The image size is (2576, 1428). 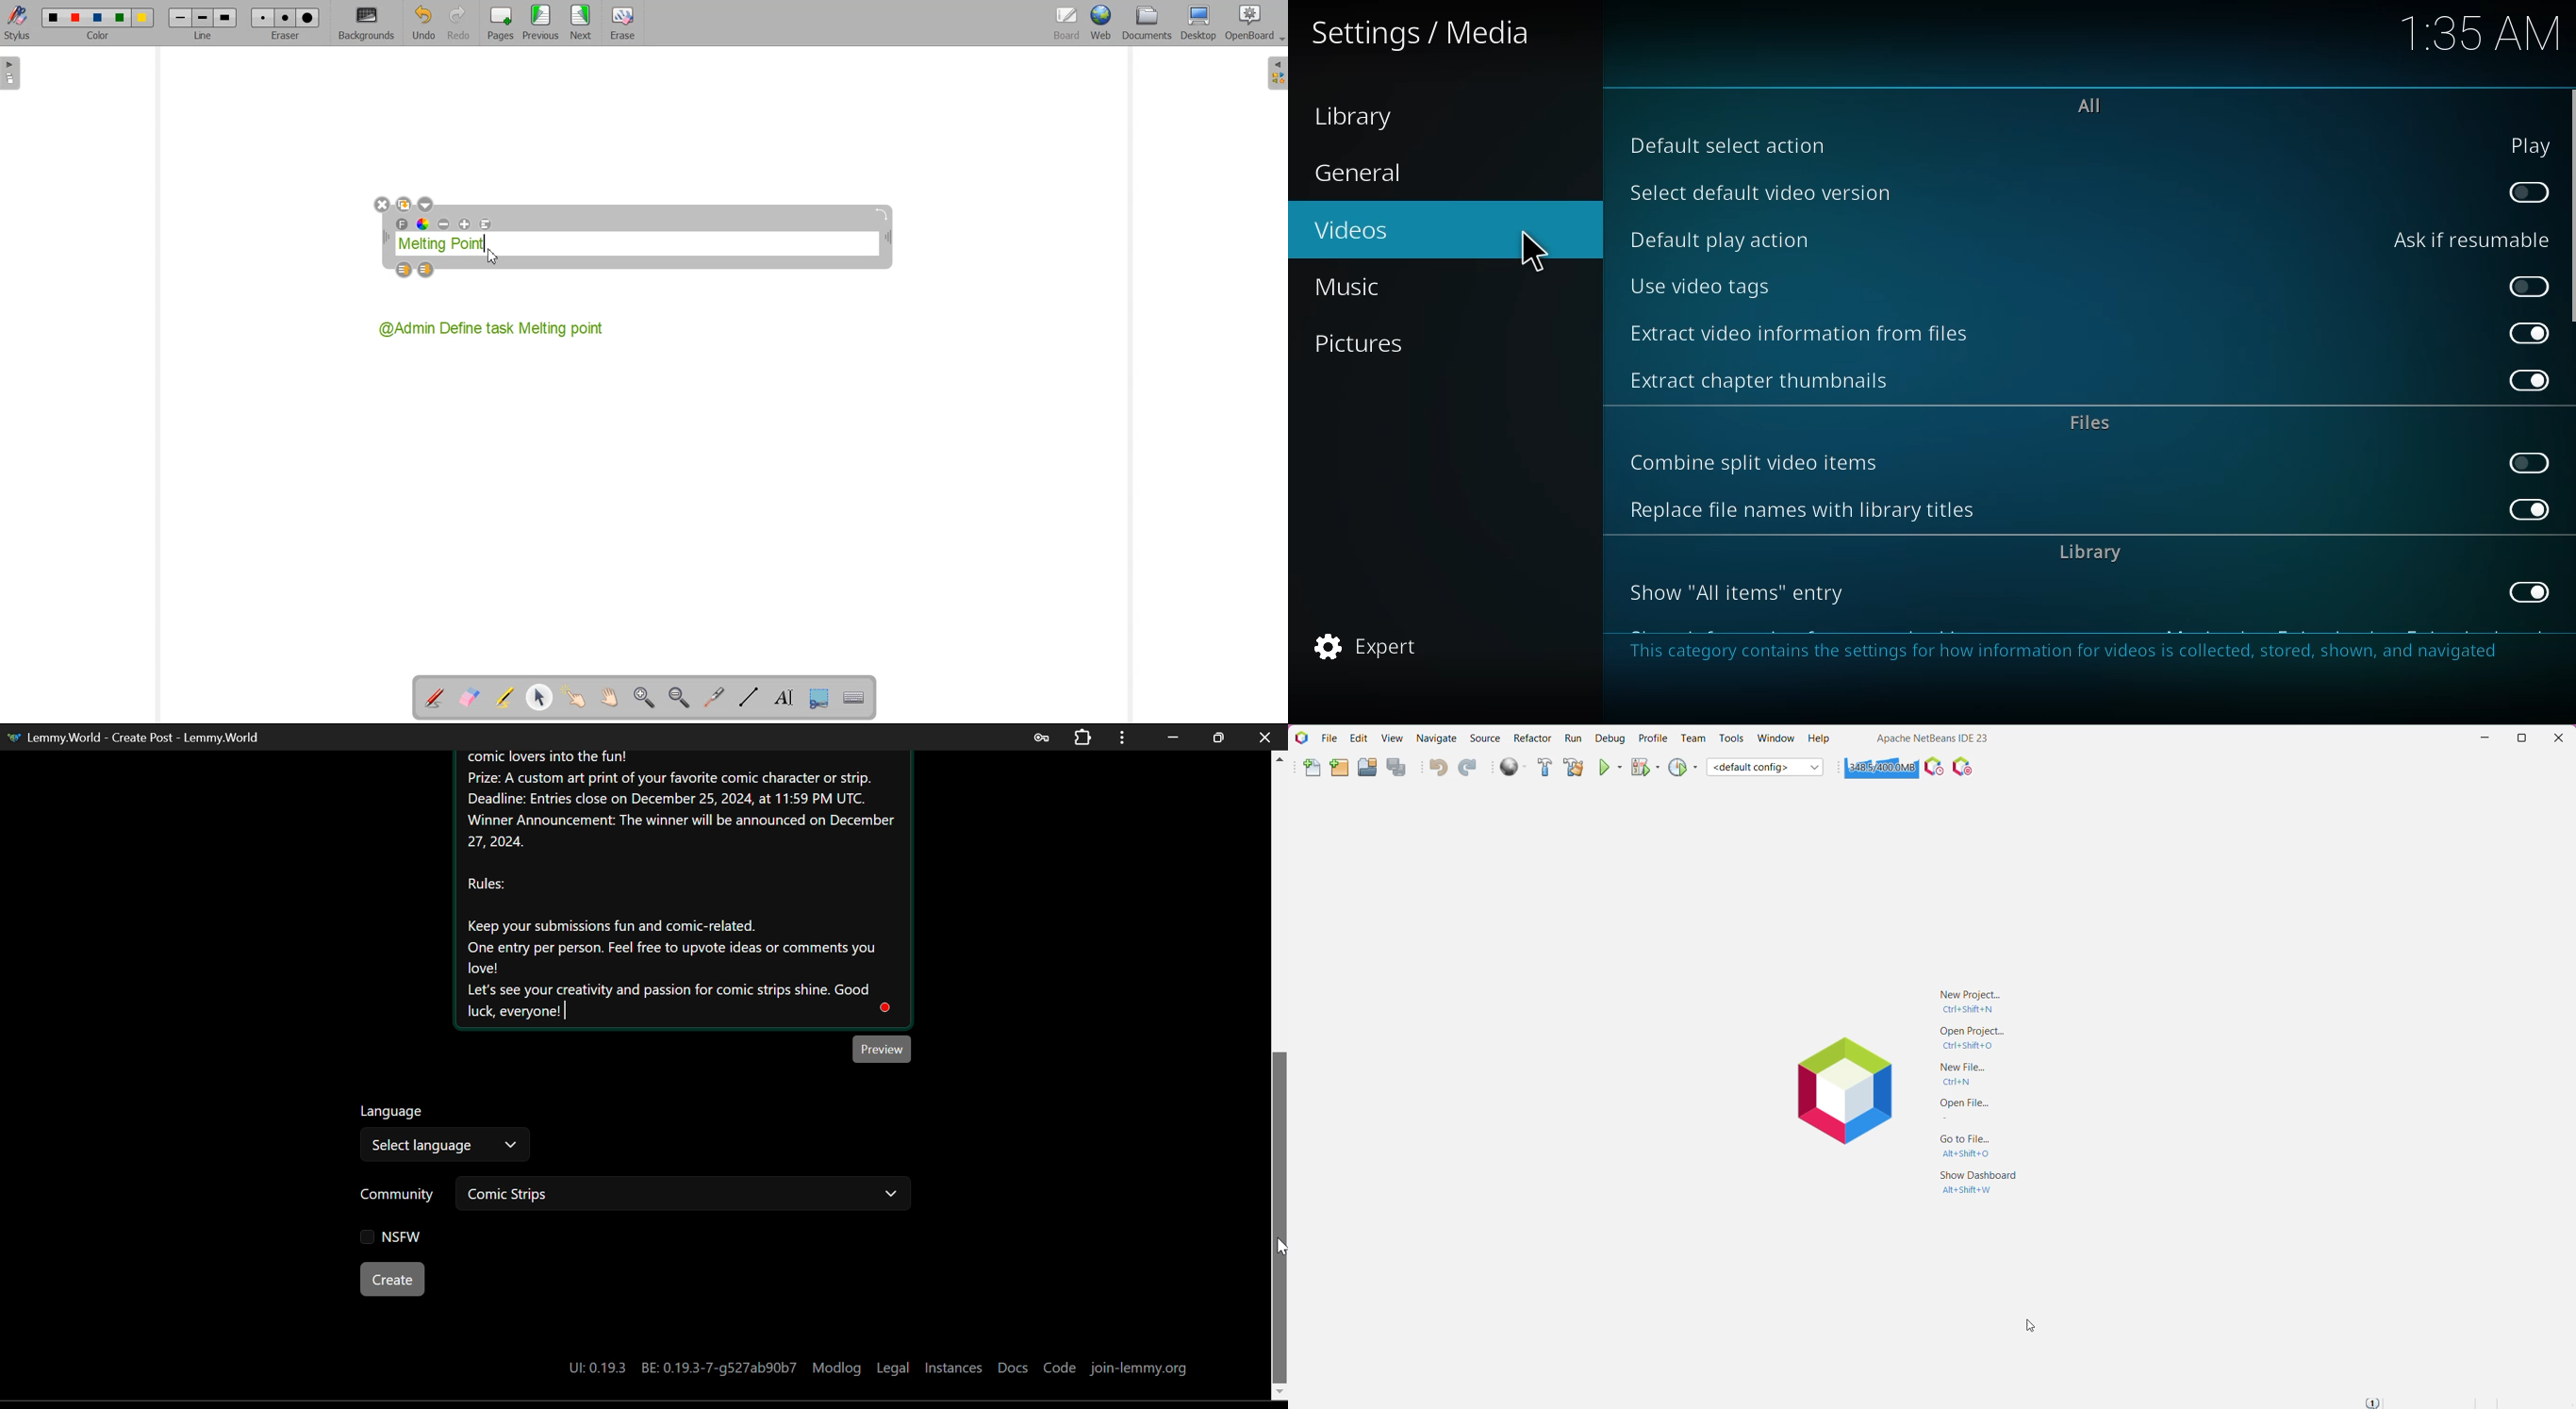 What do you see at coordinates (2029, 1325) in the screenshot?
I see `Cursor` at bounding box center [2029, 1325].